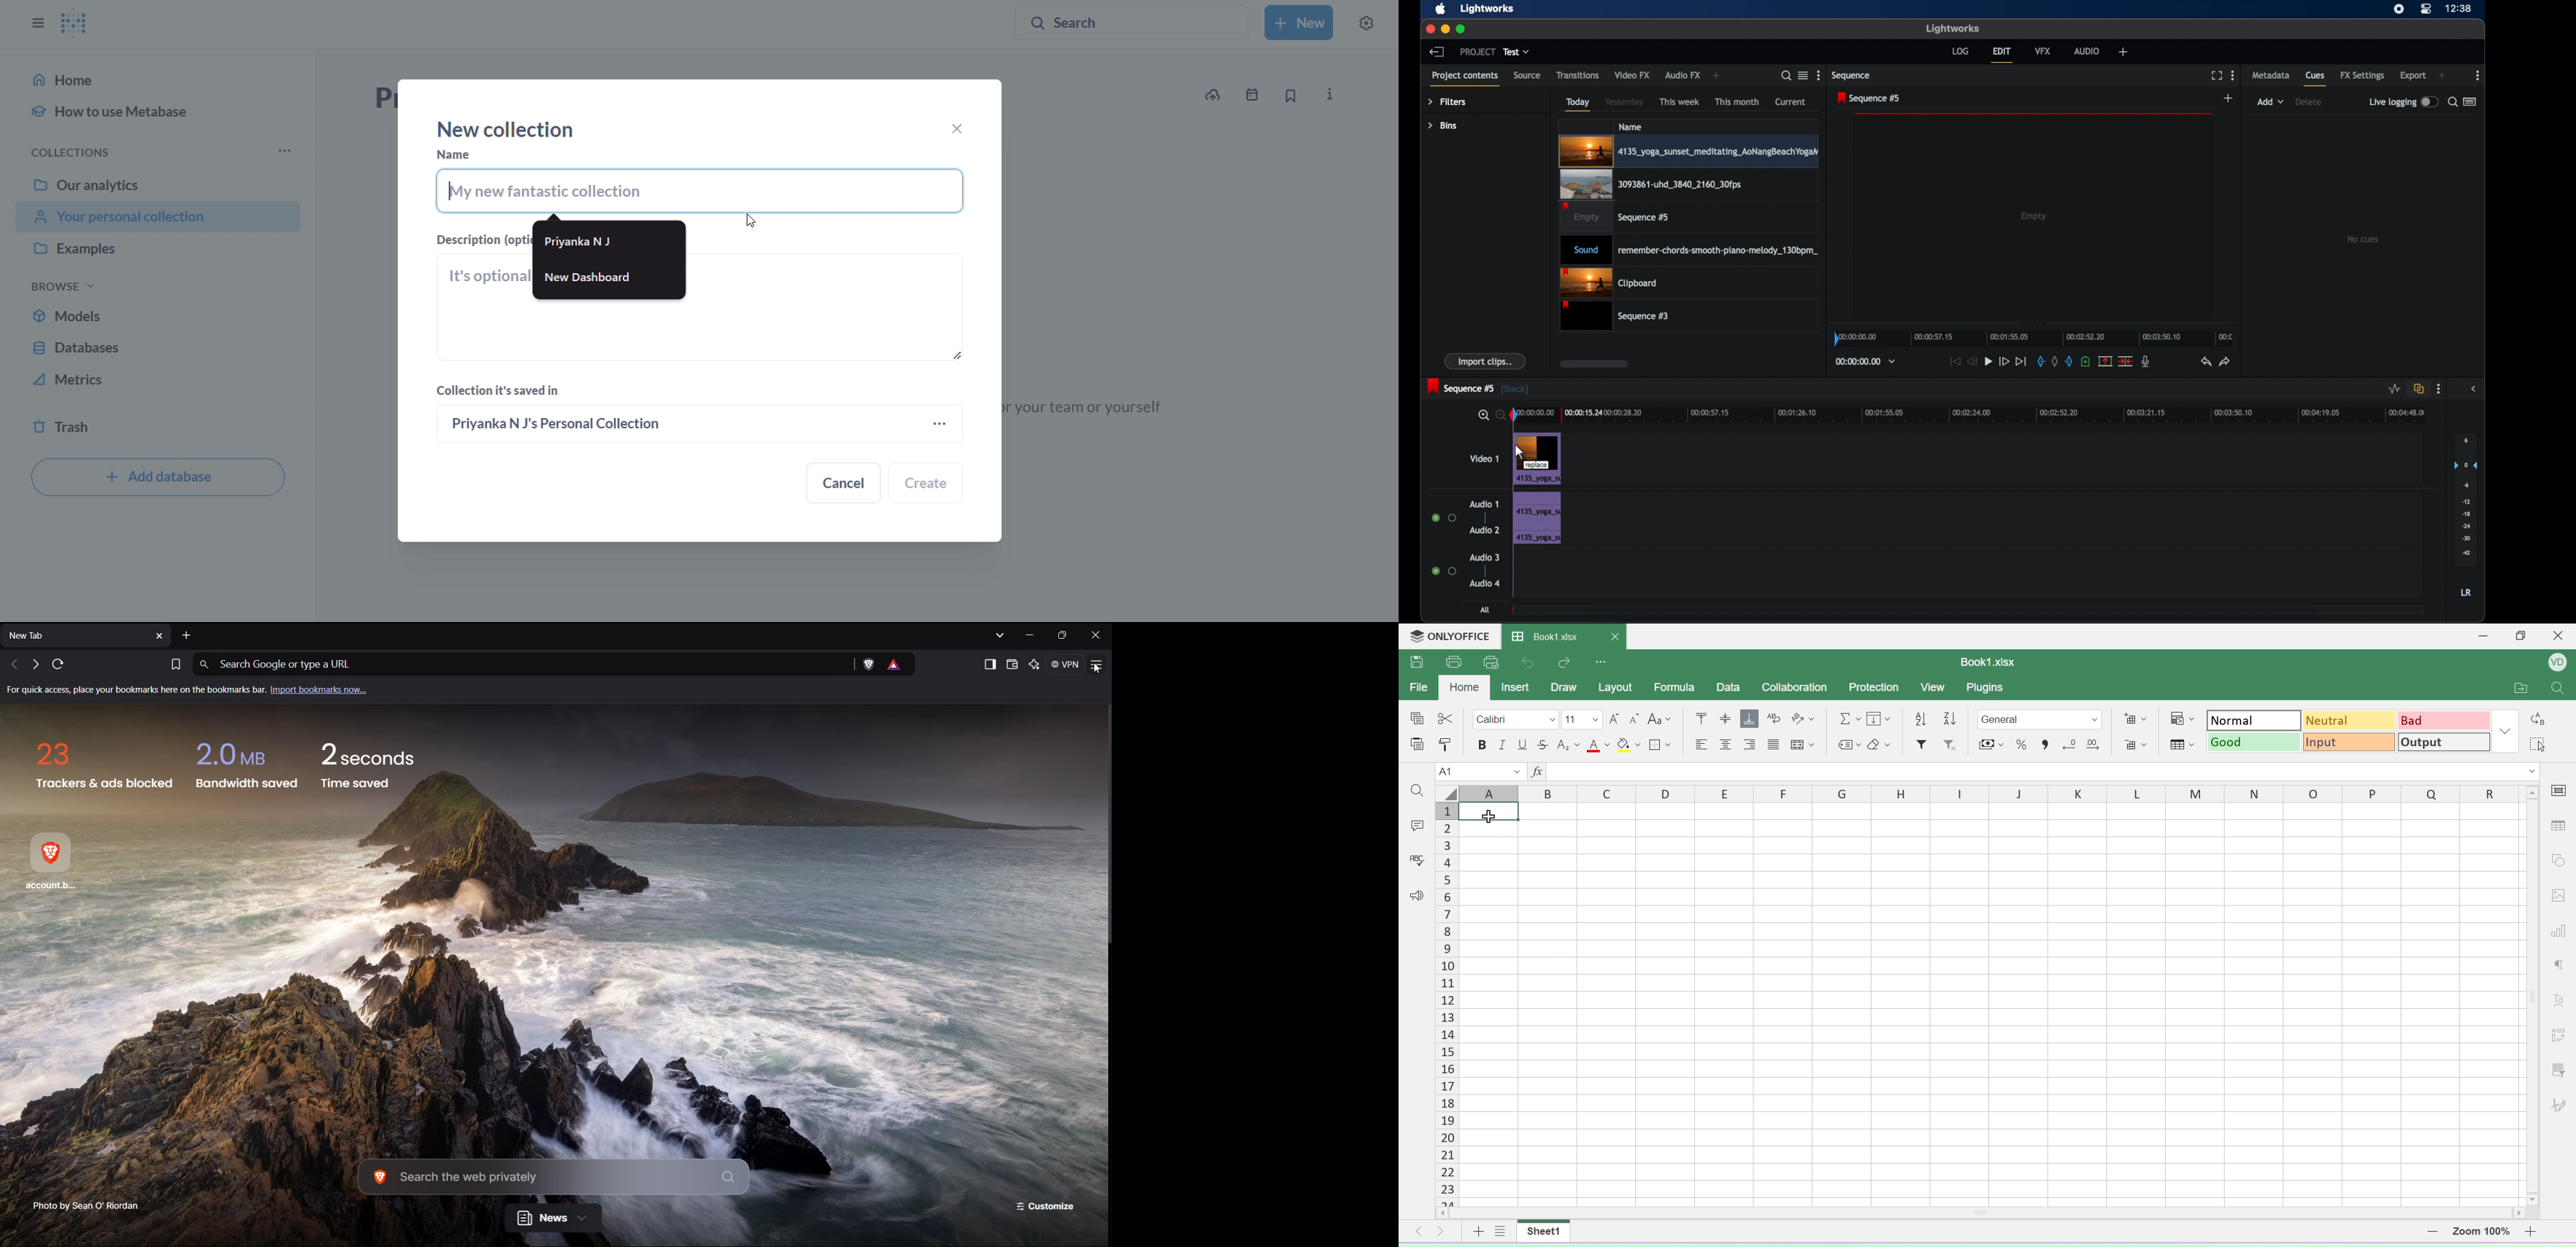  What do you see at coordinates (2126, 362) in the screenshot?
I see `split` at bounding box center [2126, 362].